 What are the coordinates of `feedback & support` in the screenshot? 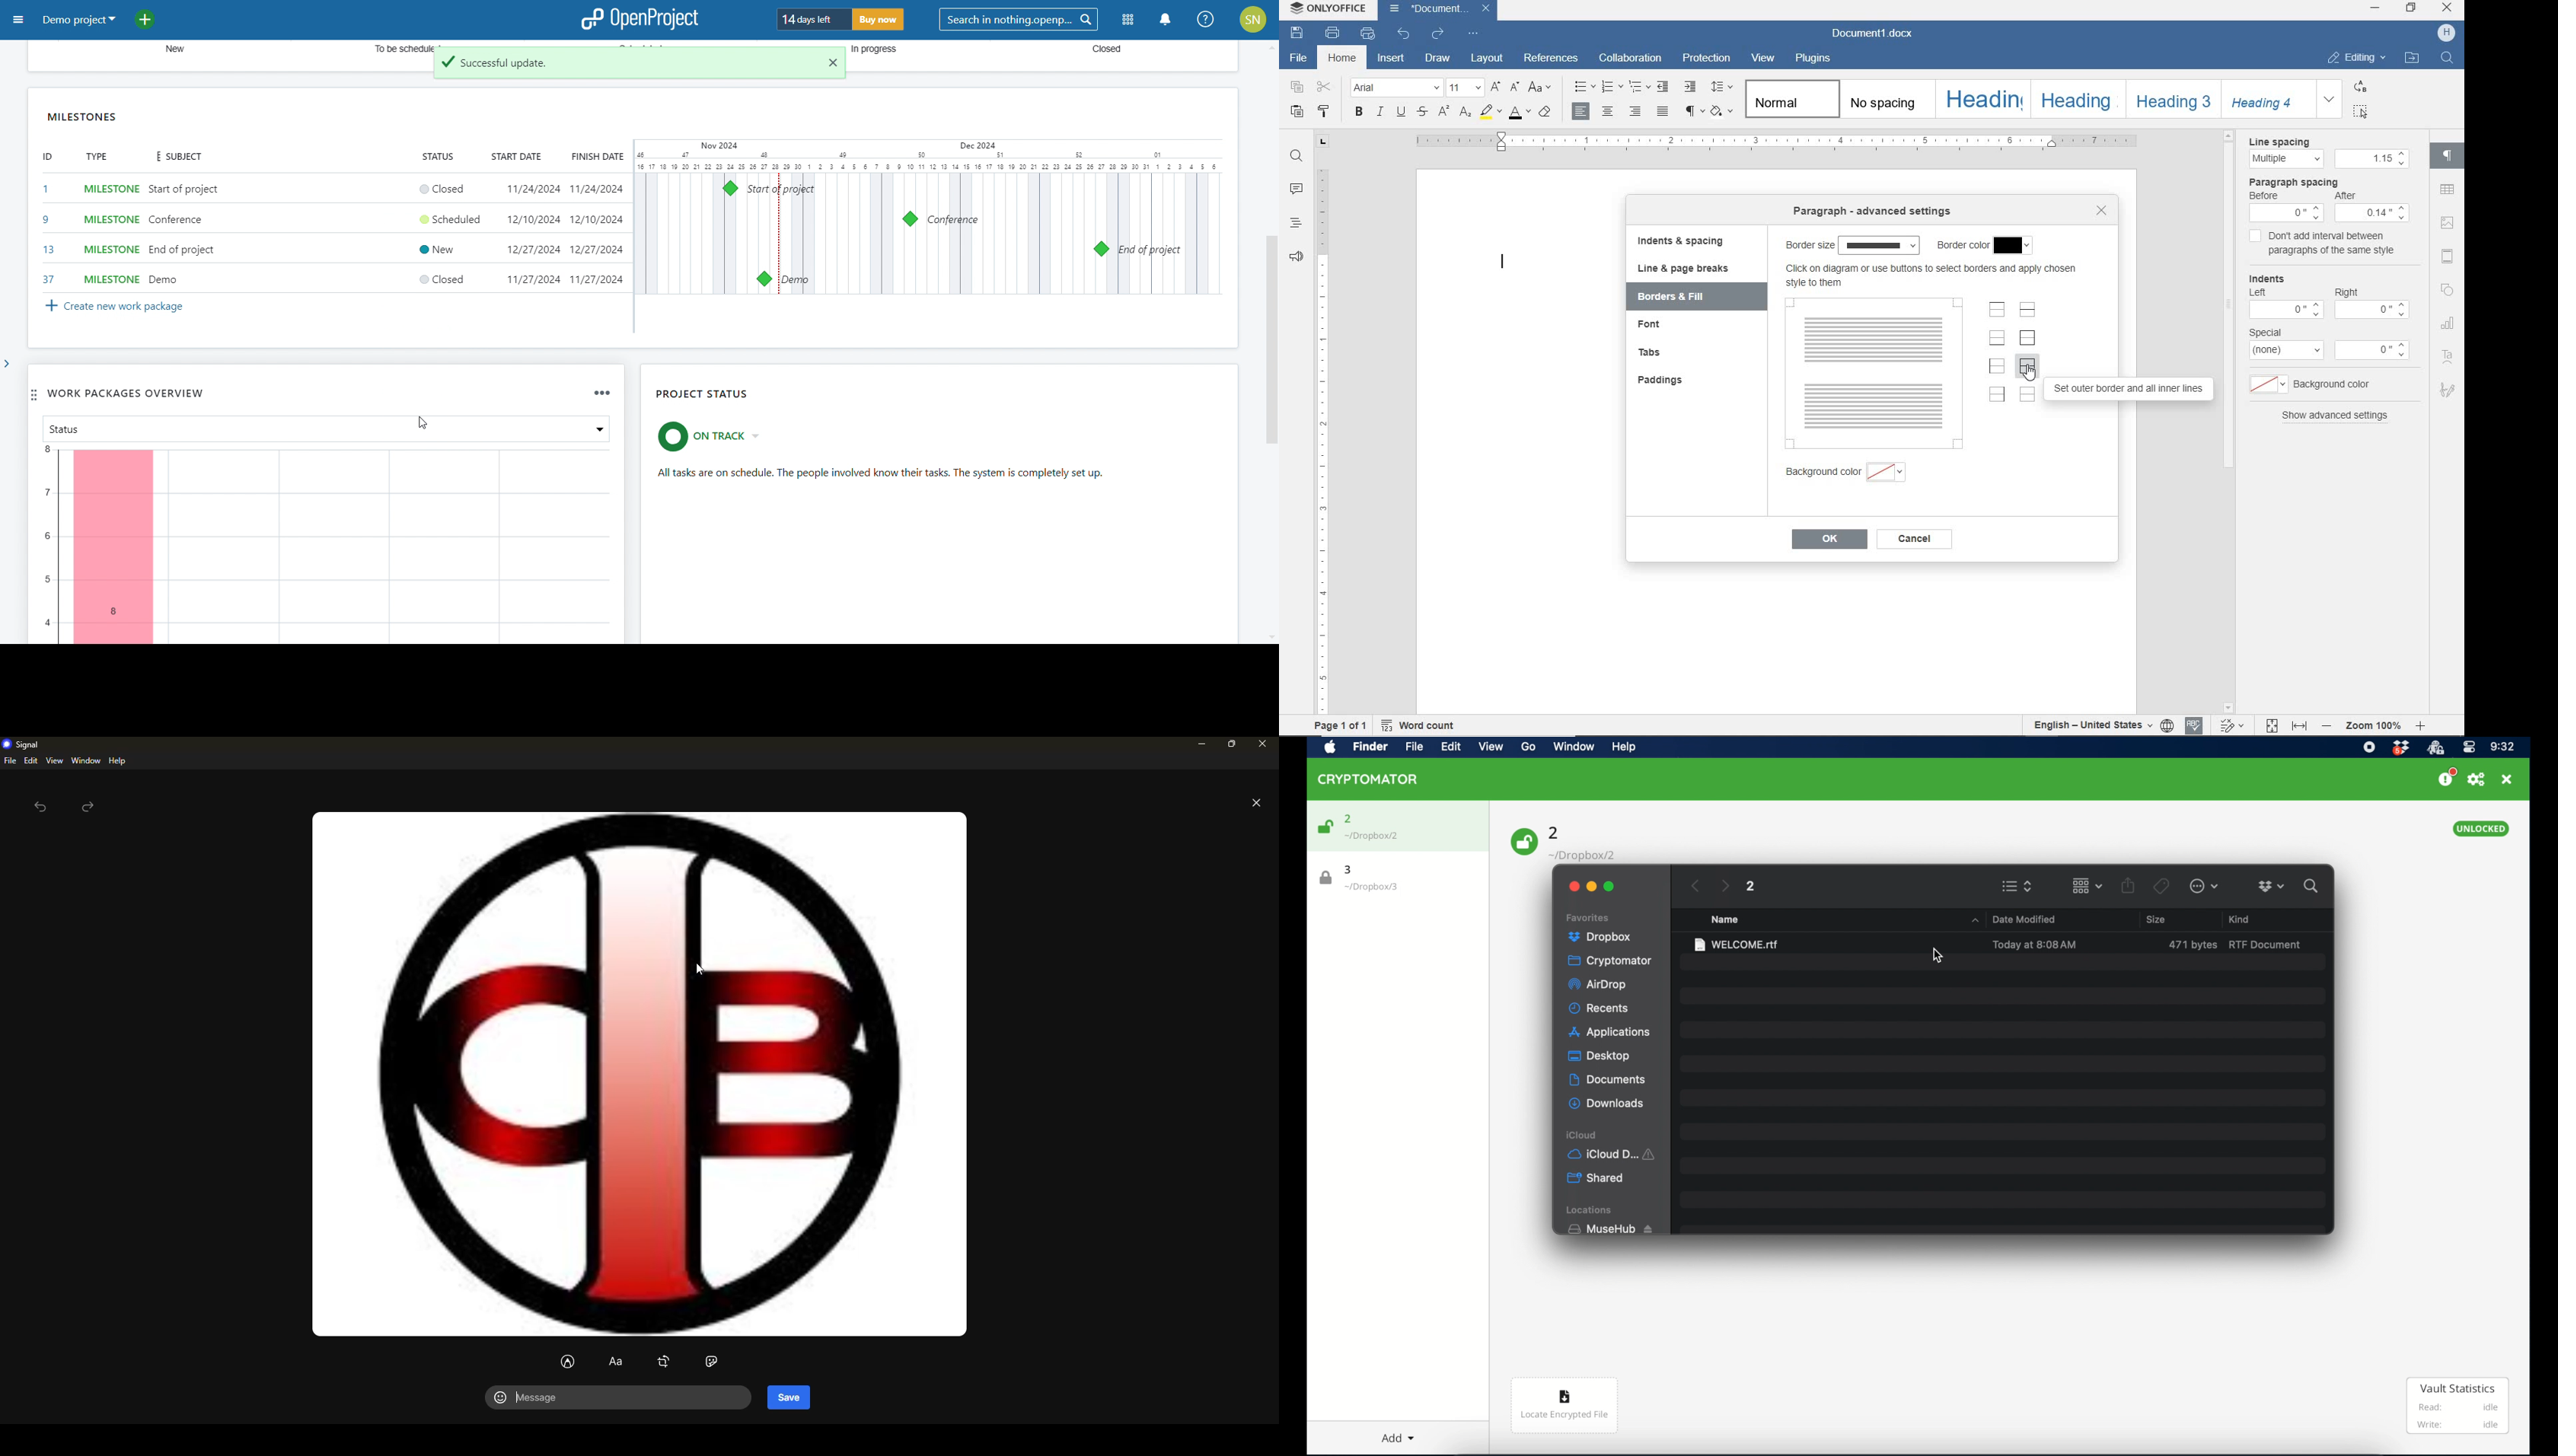 It's located at (1294, 255).